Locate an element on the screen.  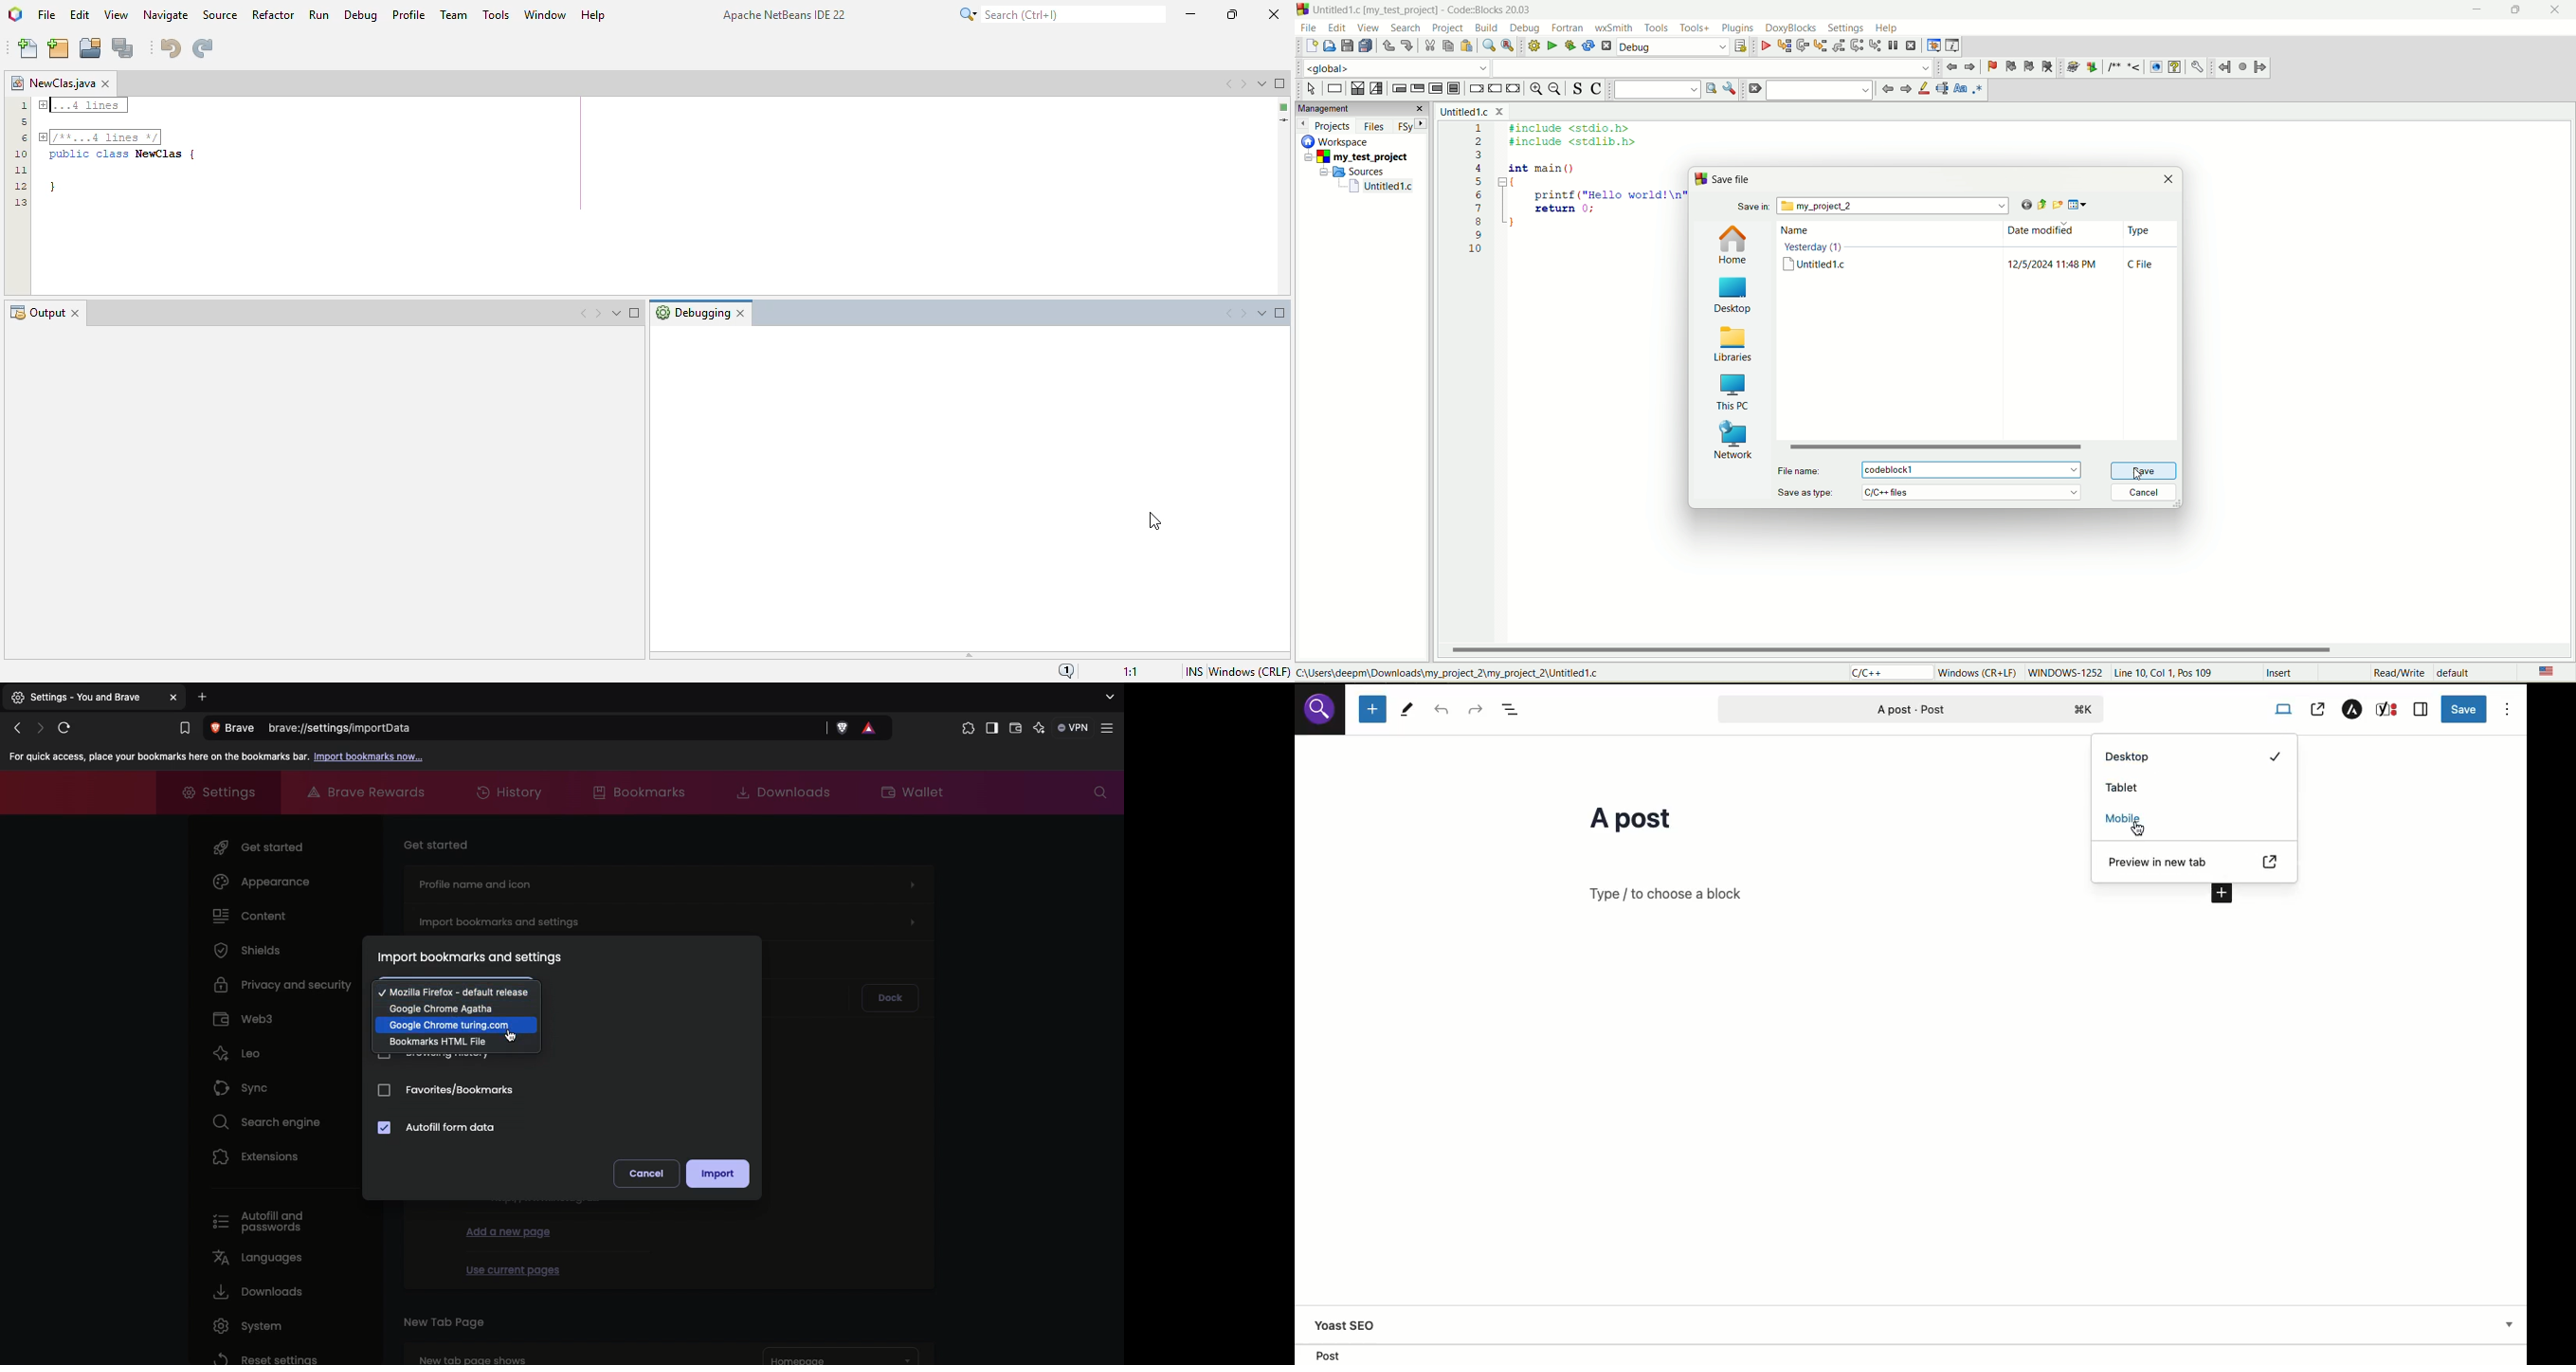
Sidebar is located at coordinates (2421, 710).